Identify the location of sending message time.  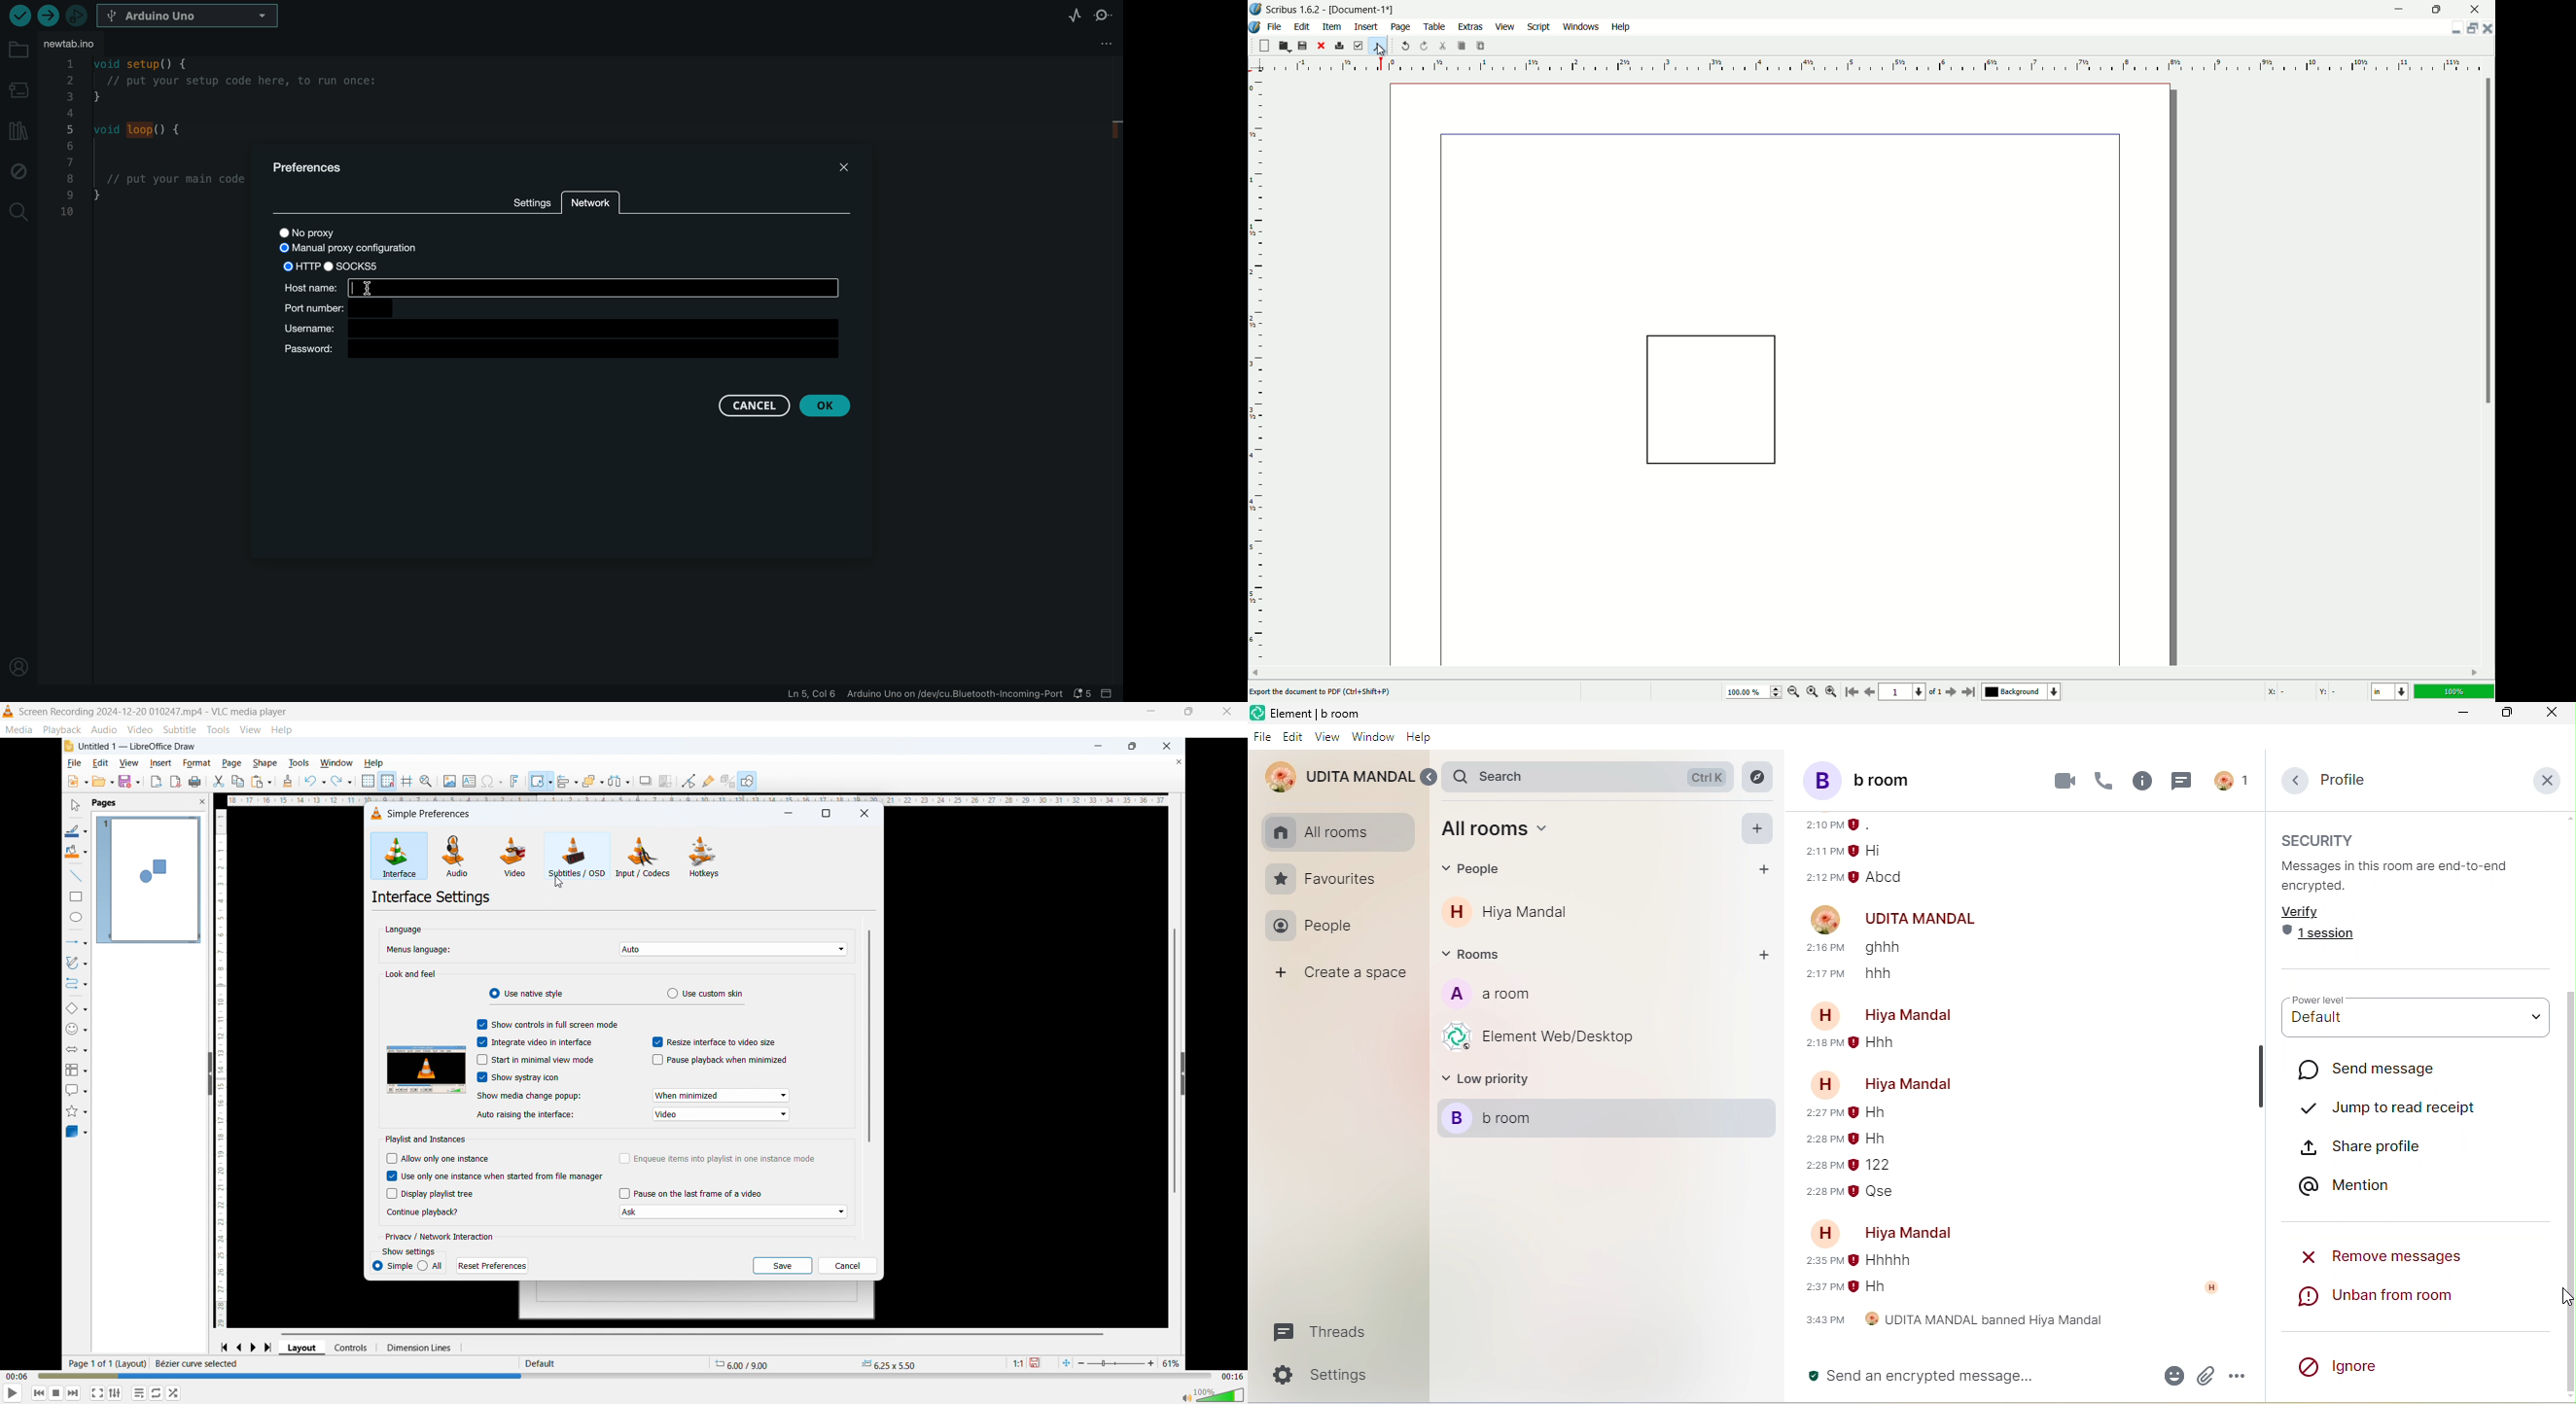
(1821, 1045).